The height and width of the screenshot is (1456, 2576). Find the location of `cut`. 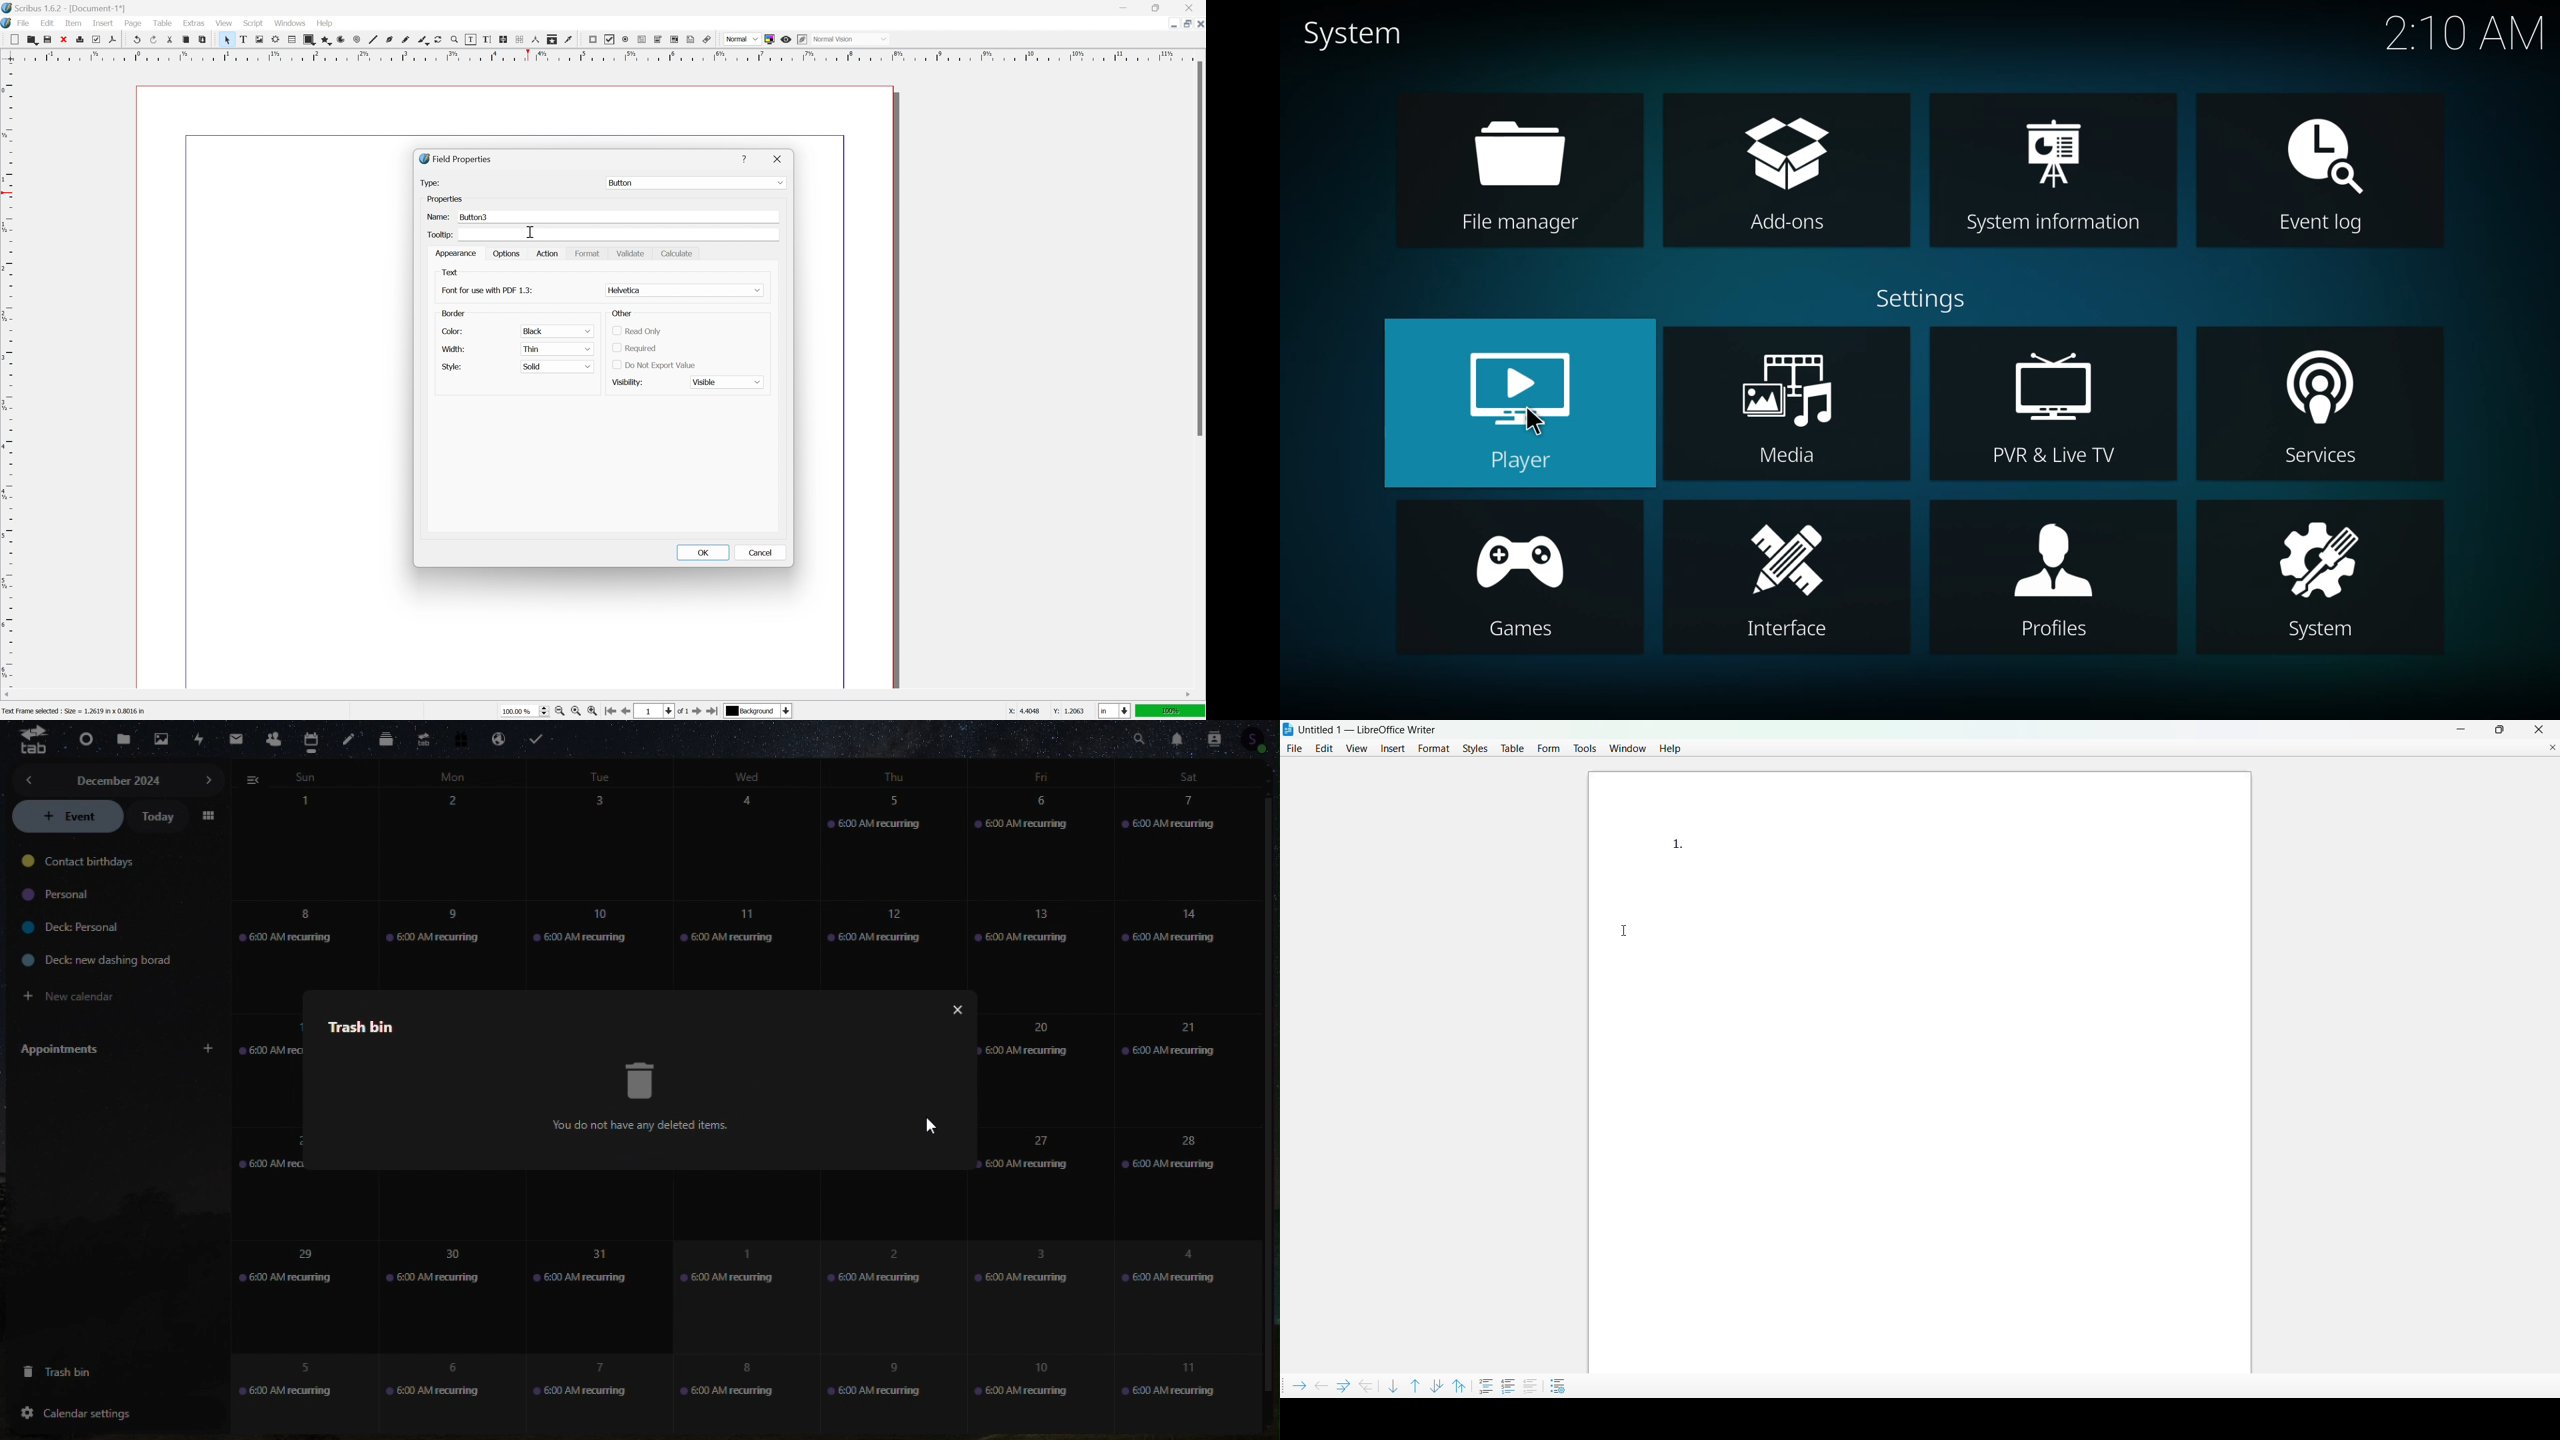

cut is located at coordinates (170, 39).